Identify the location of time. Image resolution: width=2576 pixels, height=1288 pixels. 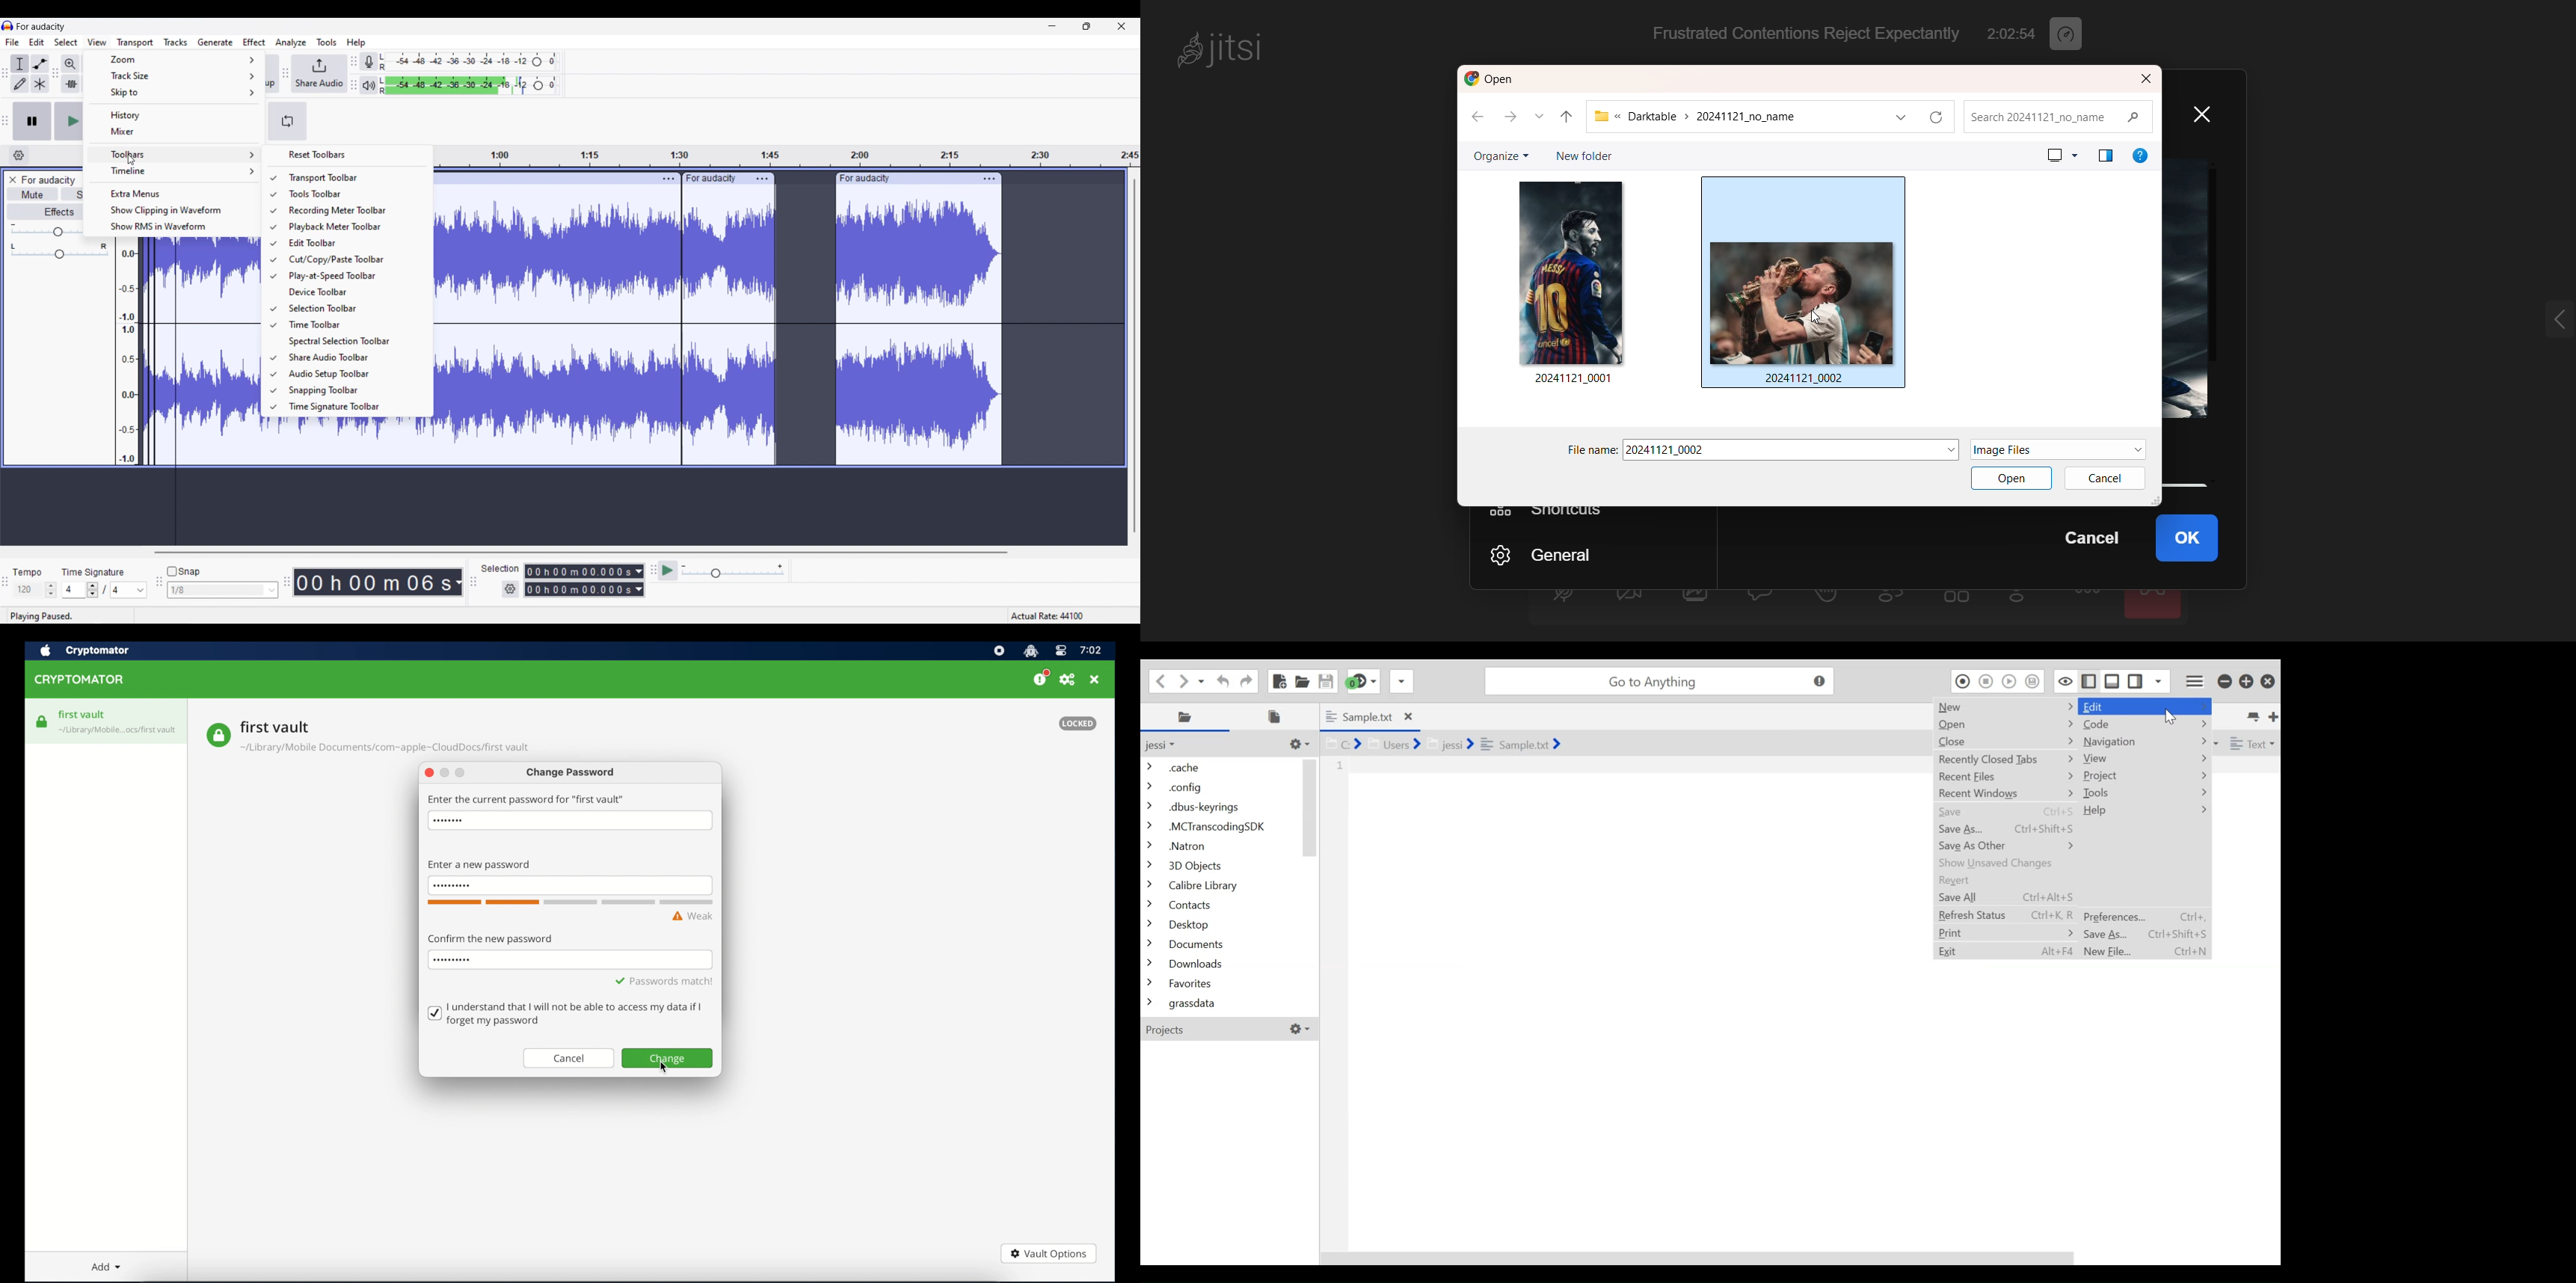
(1091, 651).